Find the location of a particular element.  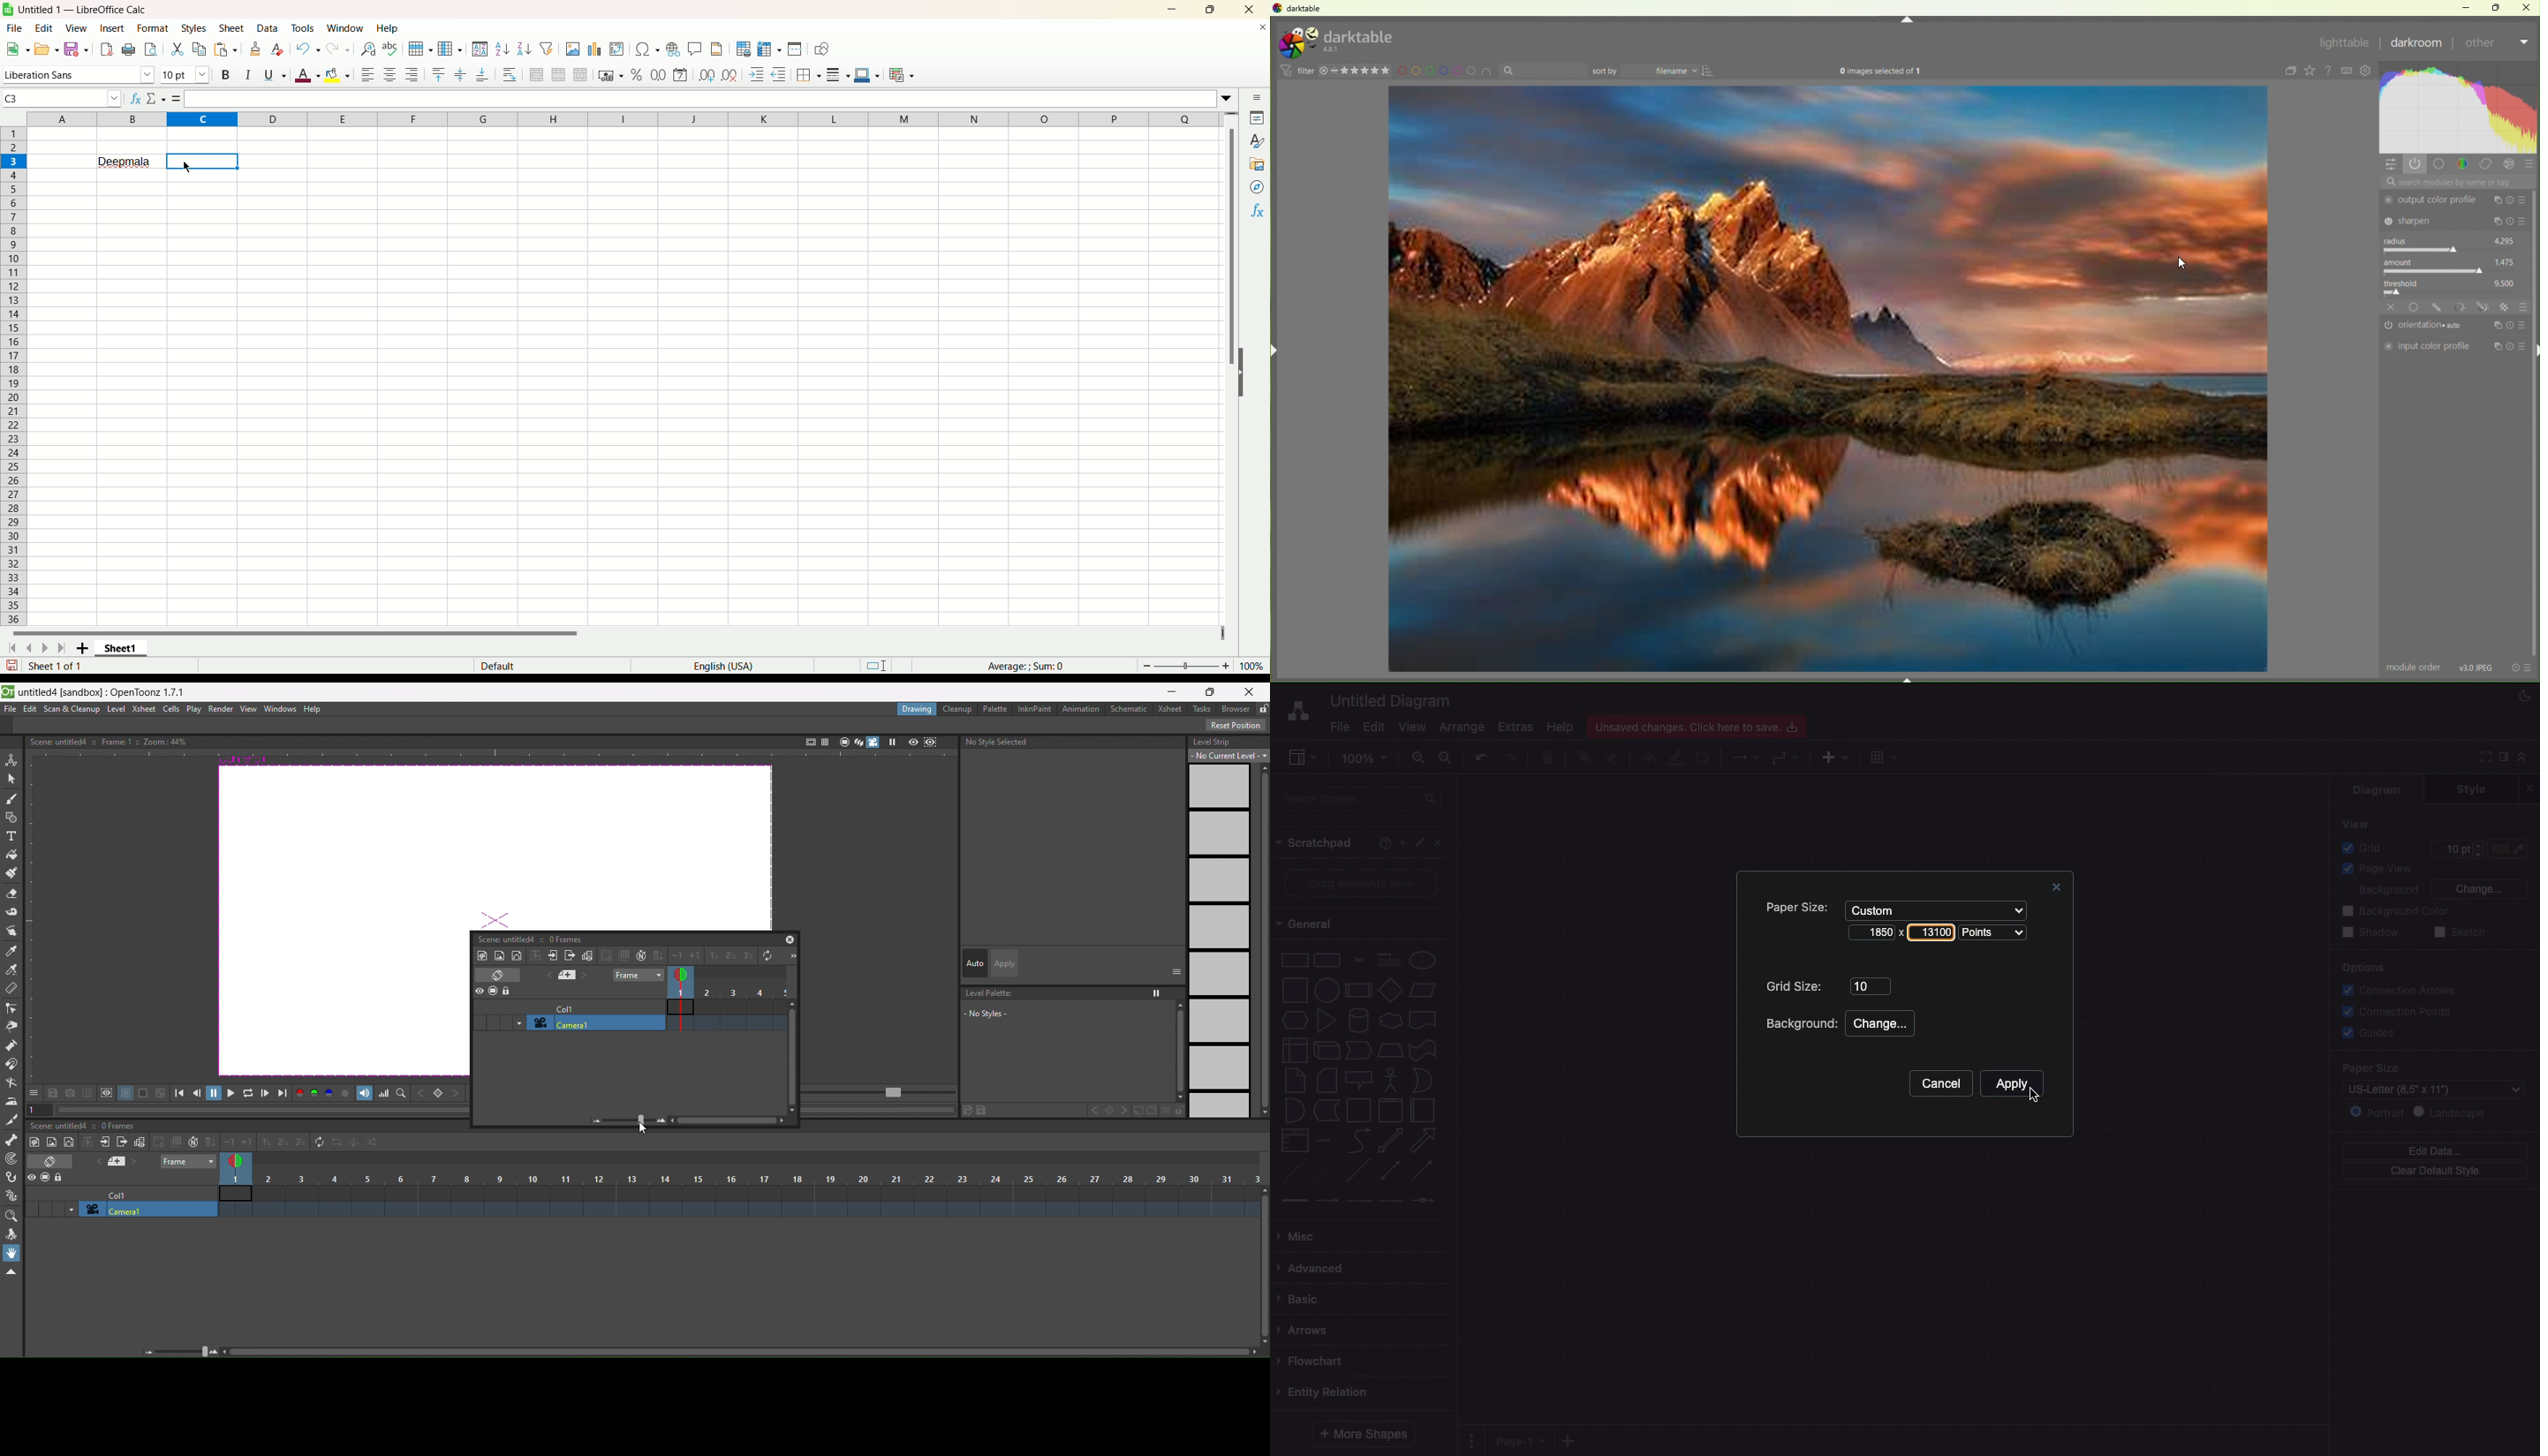

filter is located at coordinates (1305, 70).